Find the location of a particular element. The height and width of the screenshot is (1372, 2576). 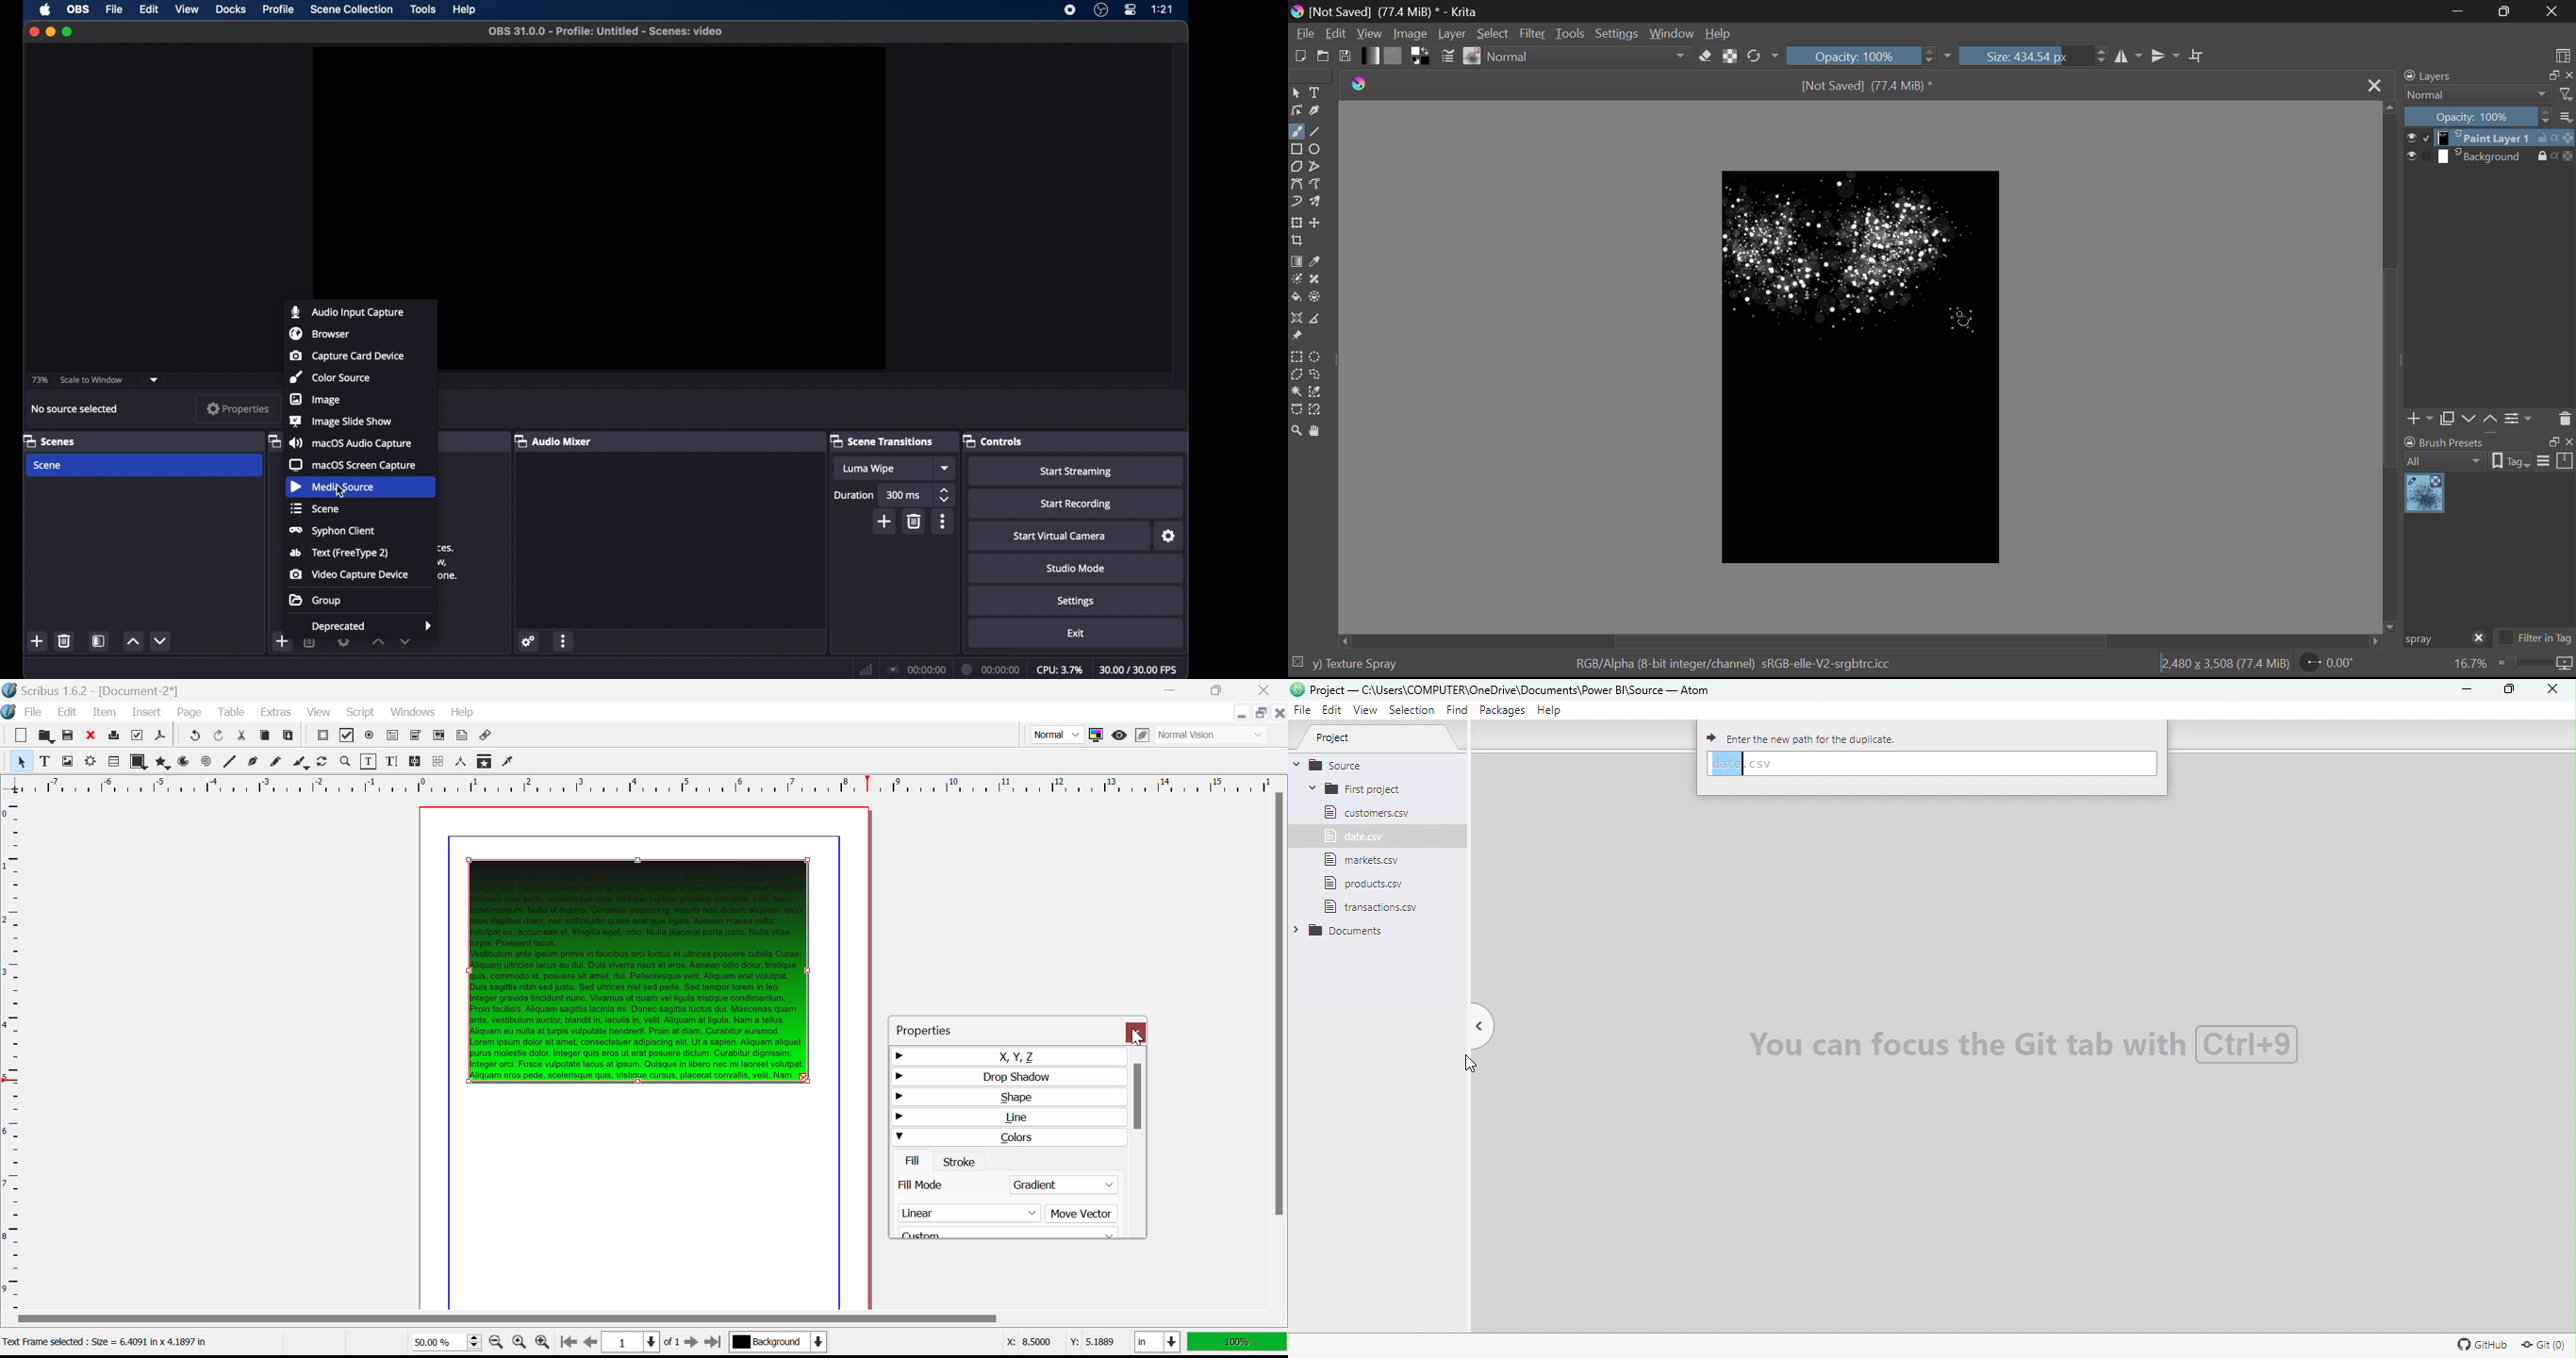

layer 2 is located at coordinates (2485, 157).